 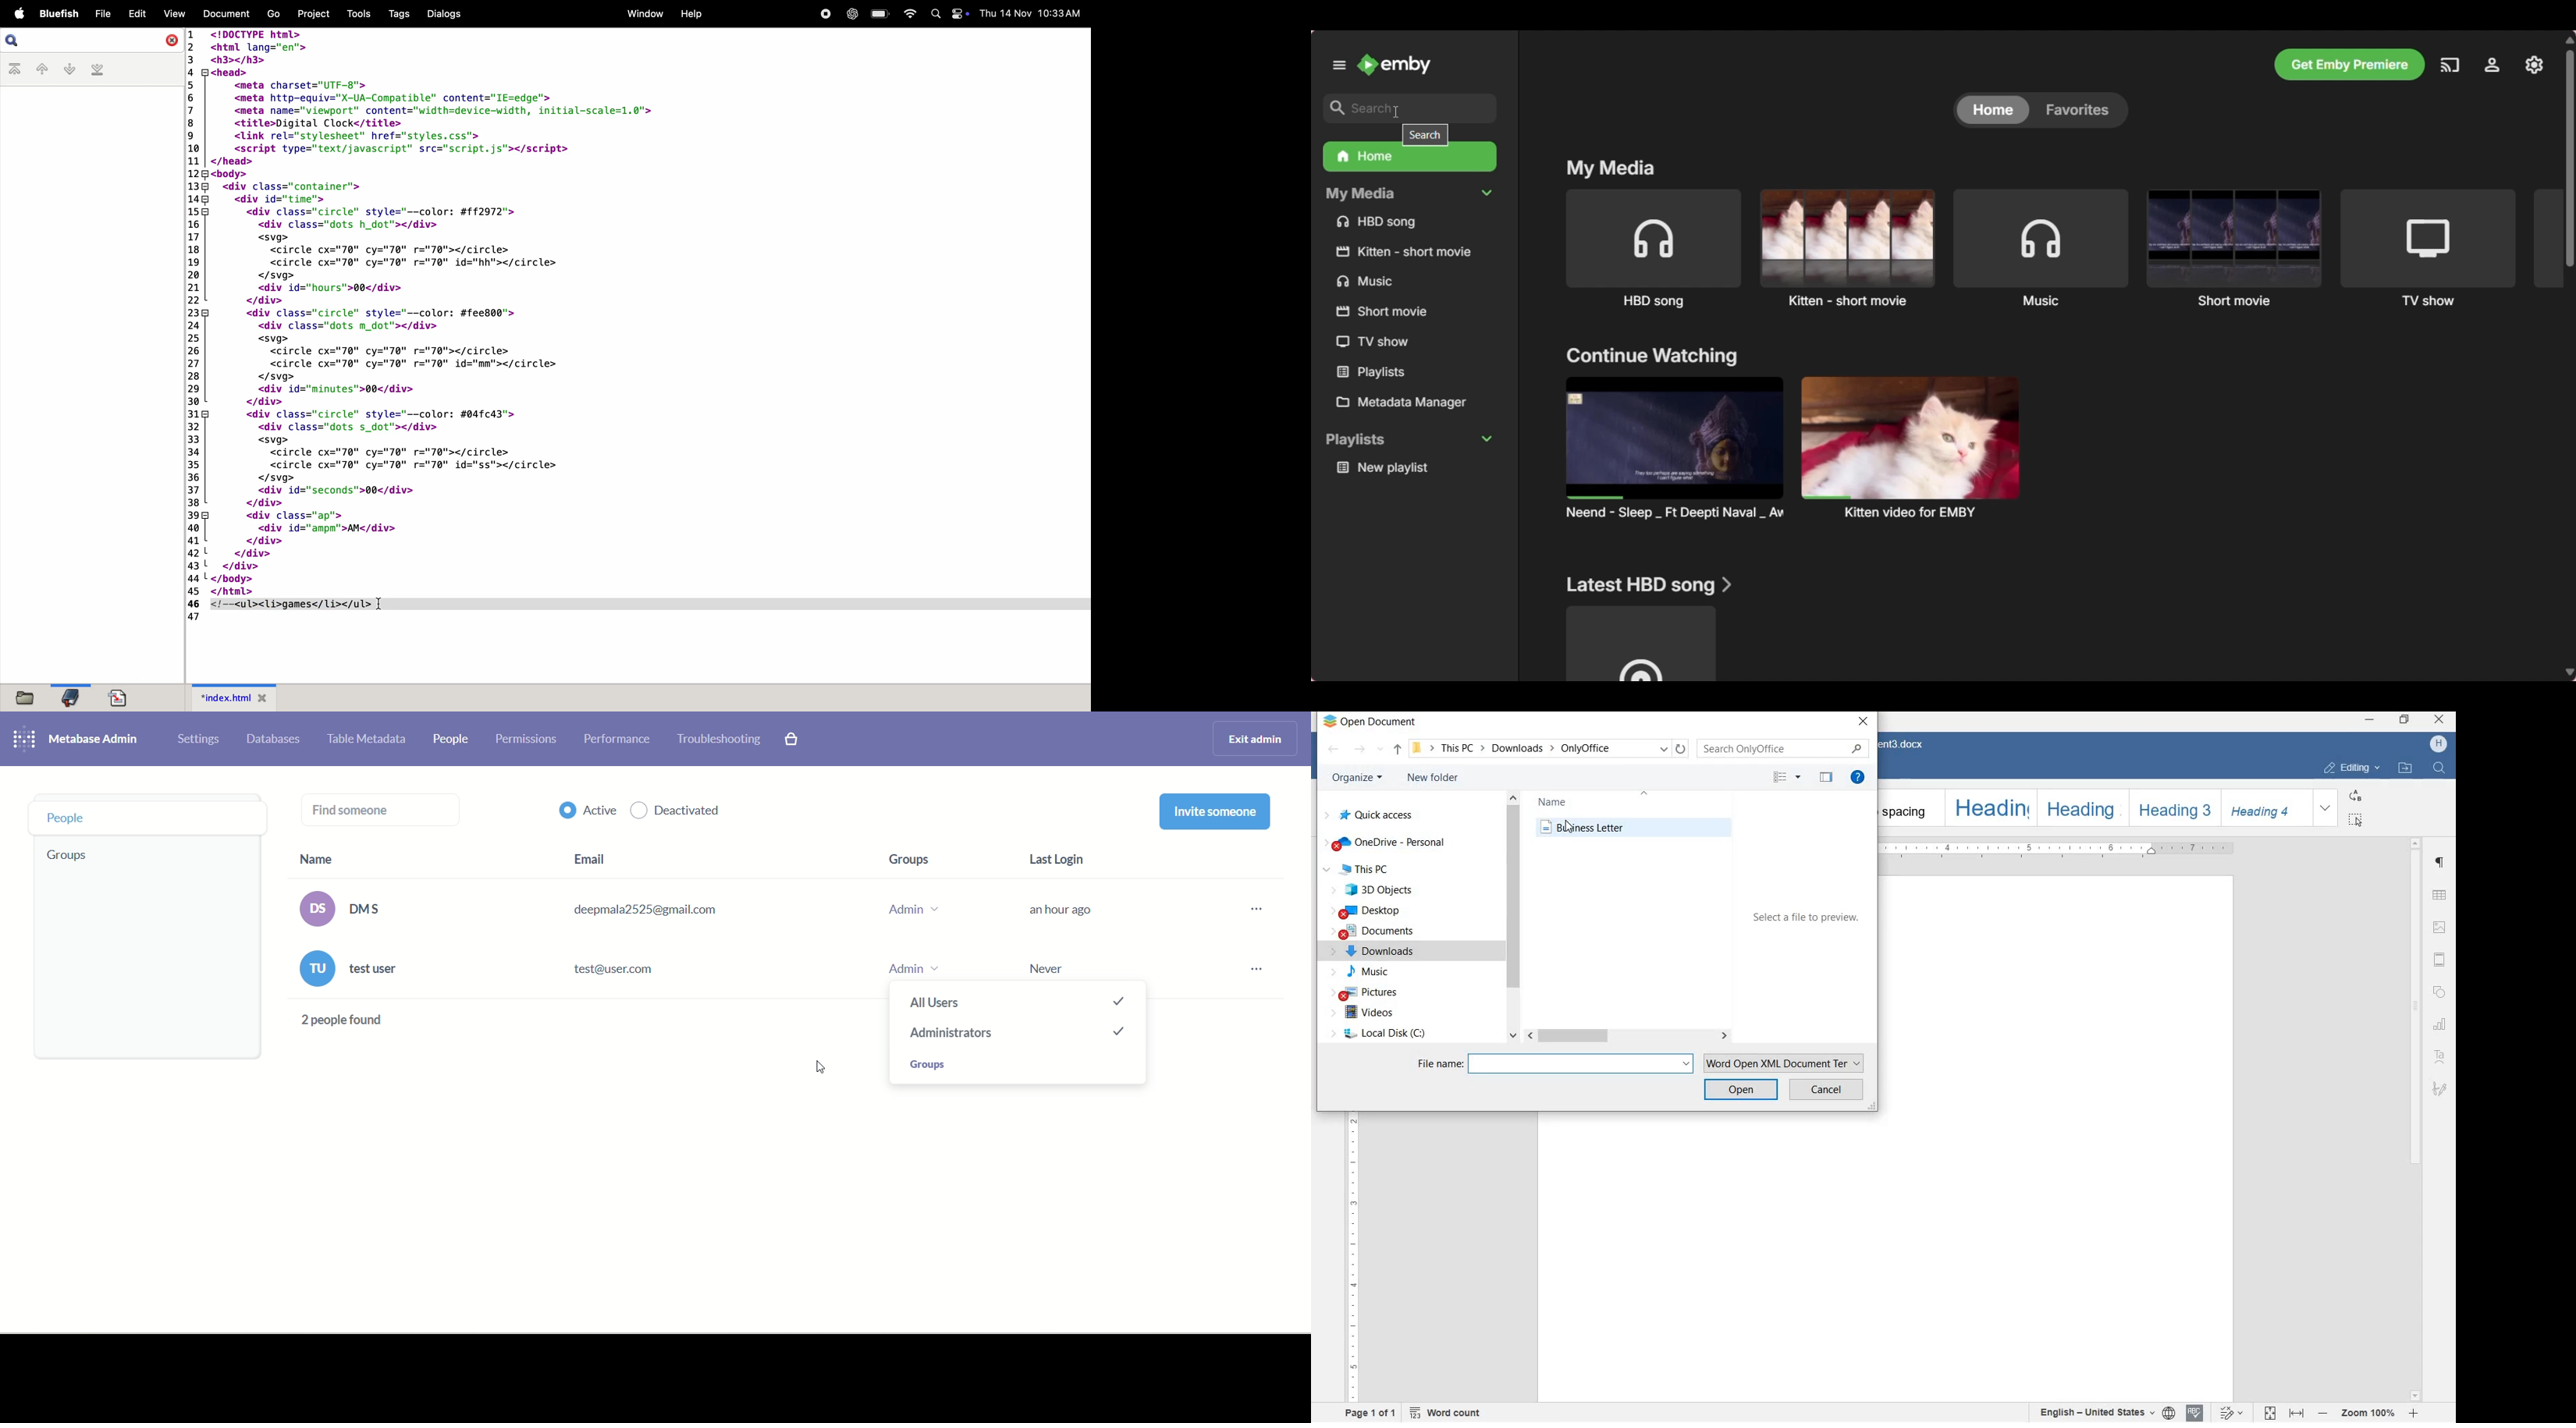 What do you see at coordinates (2173, 807) in the screenshot?
I see `heading 3` at bounding box center [2173, 807].